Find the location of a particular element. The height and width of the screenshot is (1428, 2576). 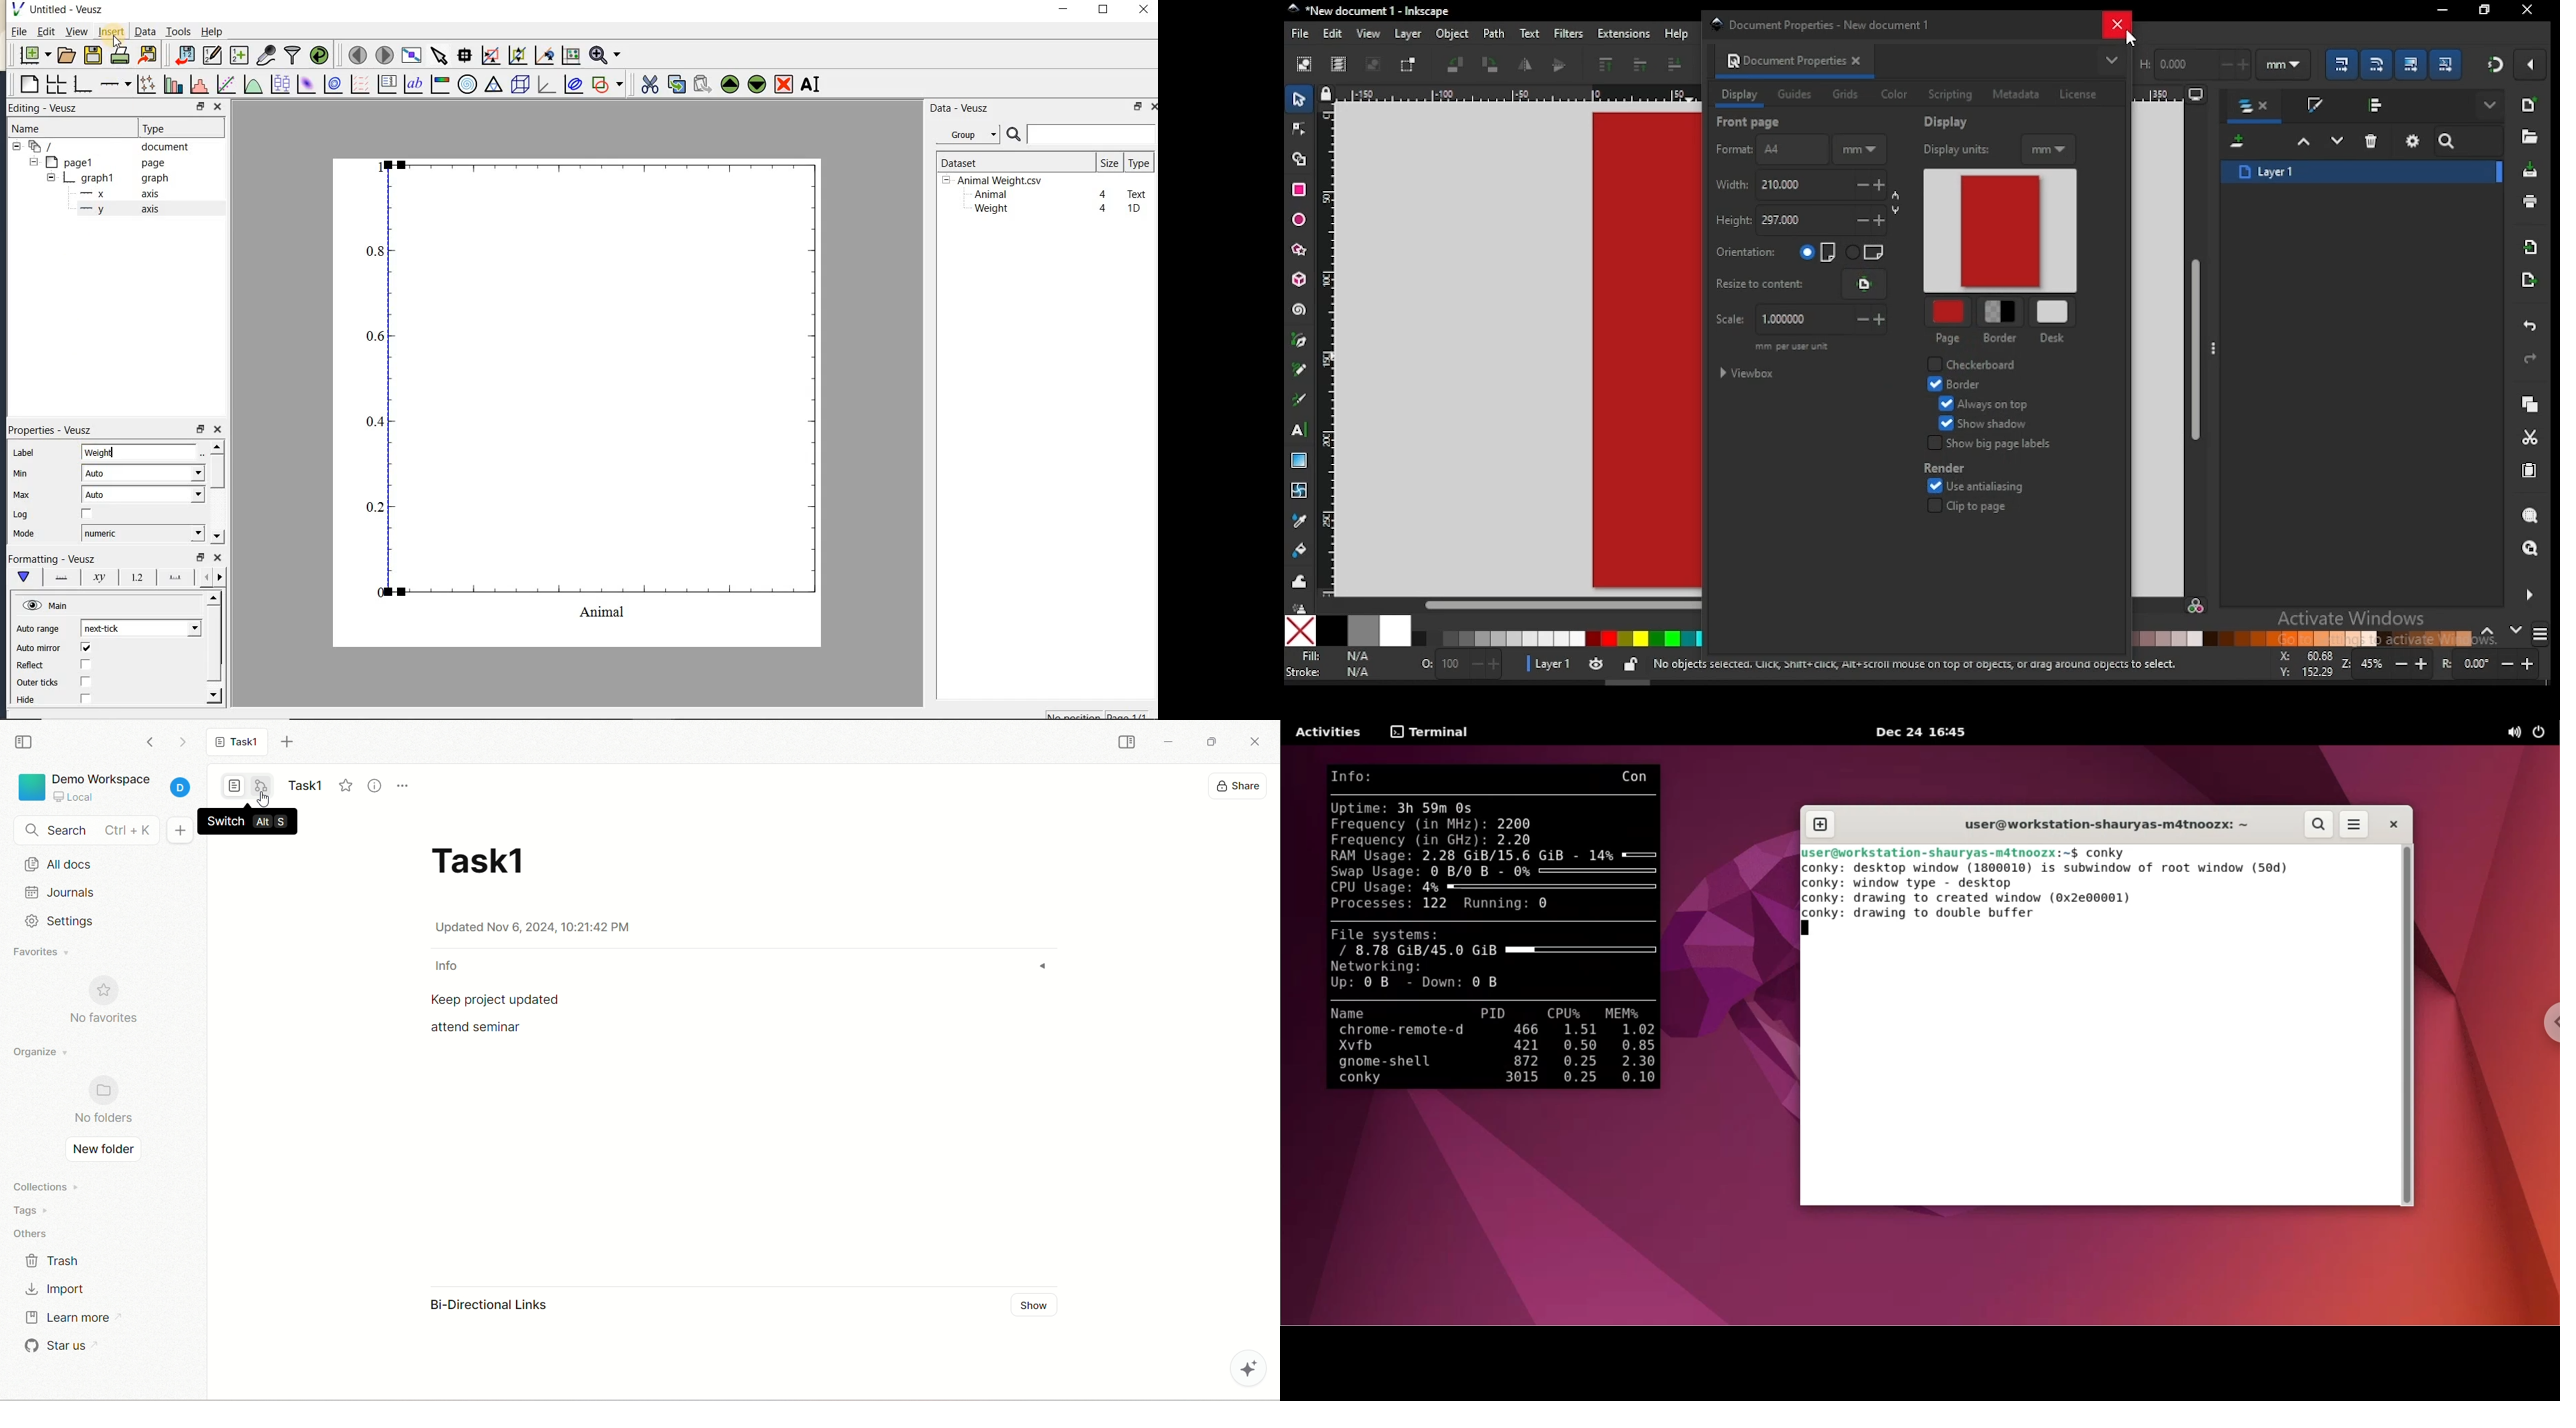

check/uncheck is located at coordinates (86, 681).